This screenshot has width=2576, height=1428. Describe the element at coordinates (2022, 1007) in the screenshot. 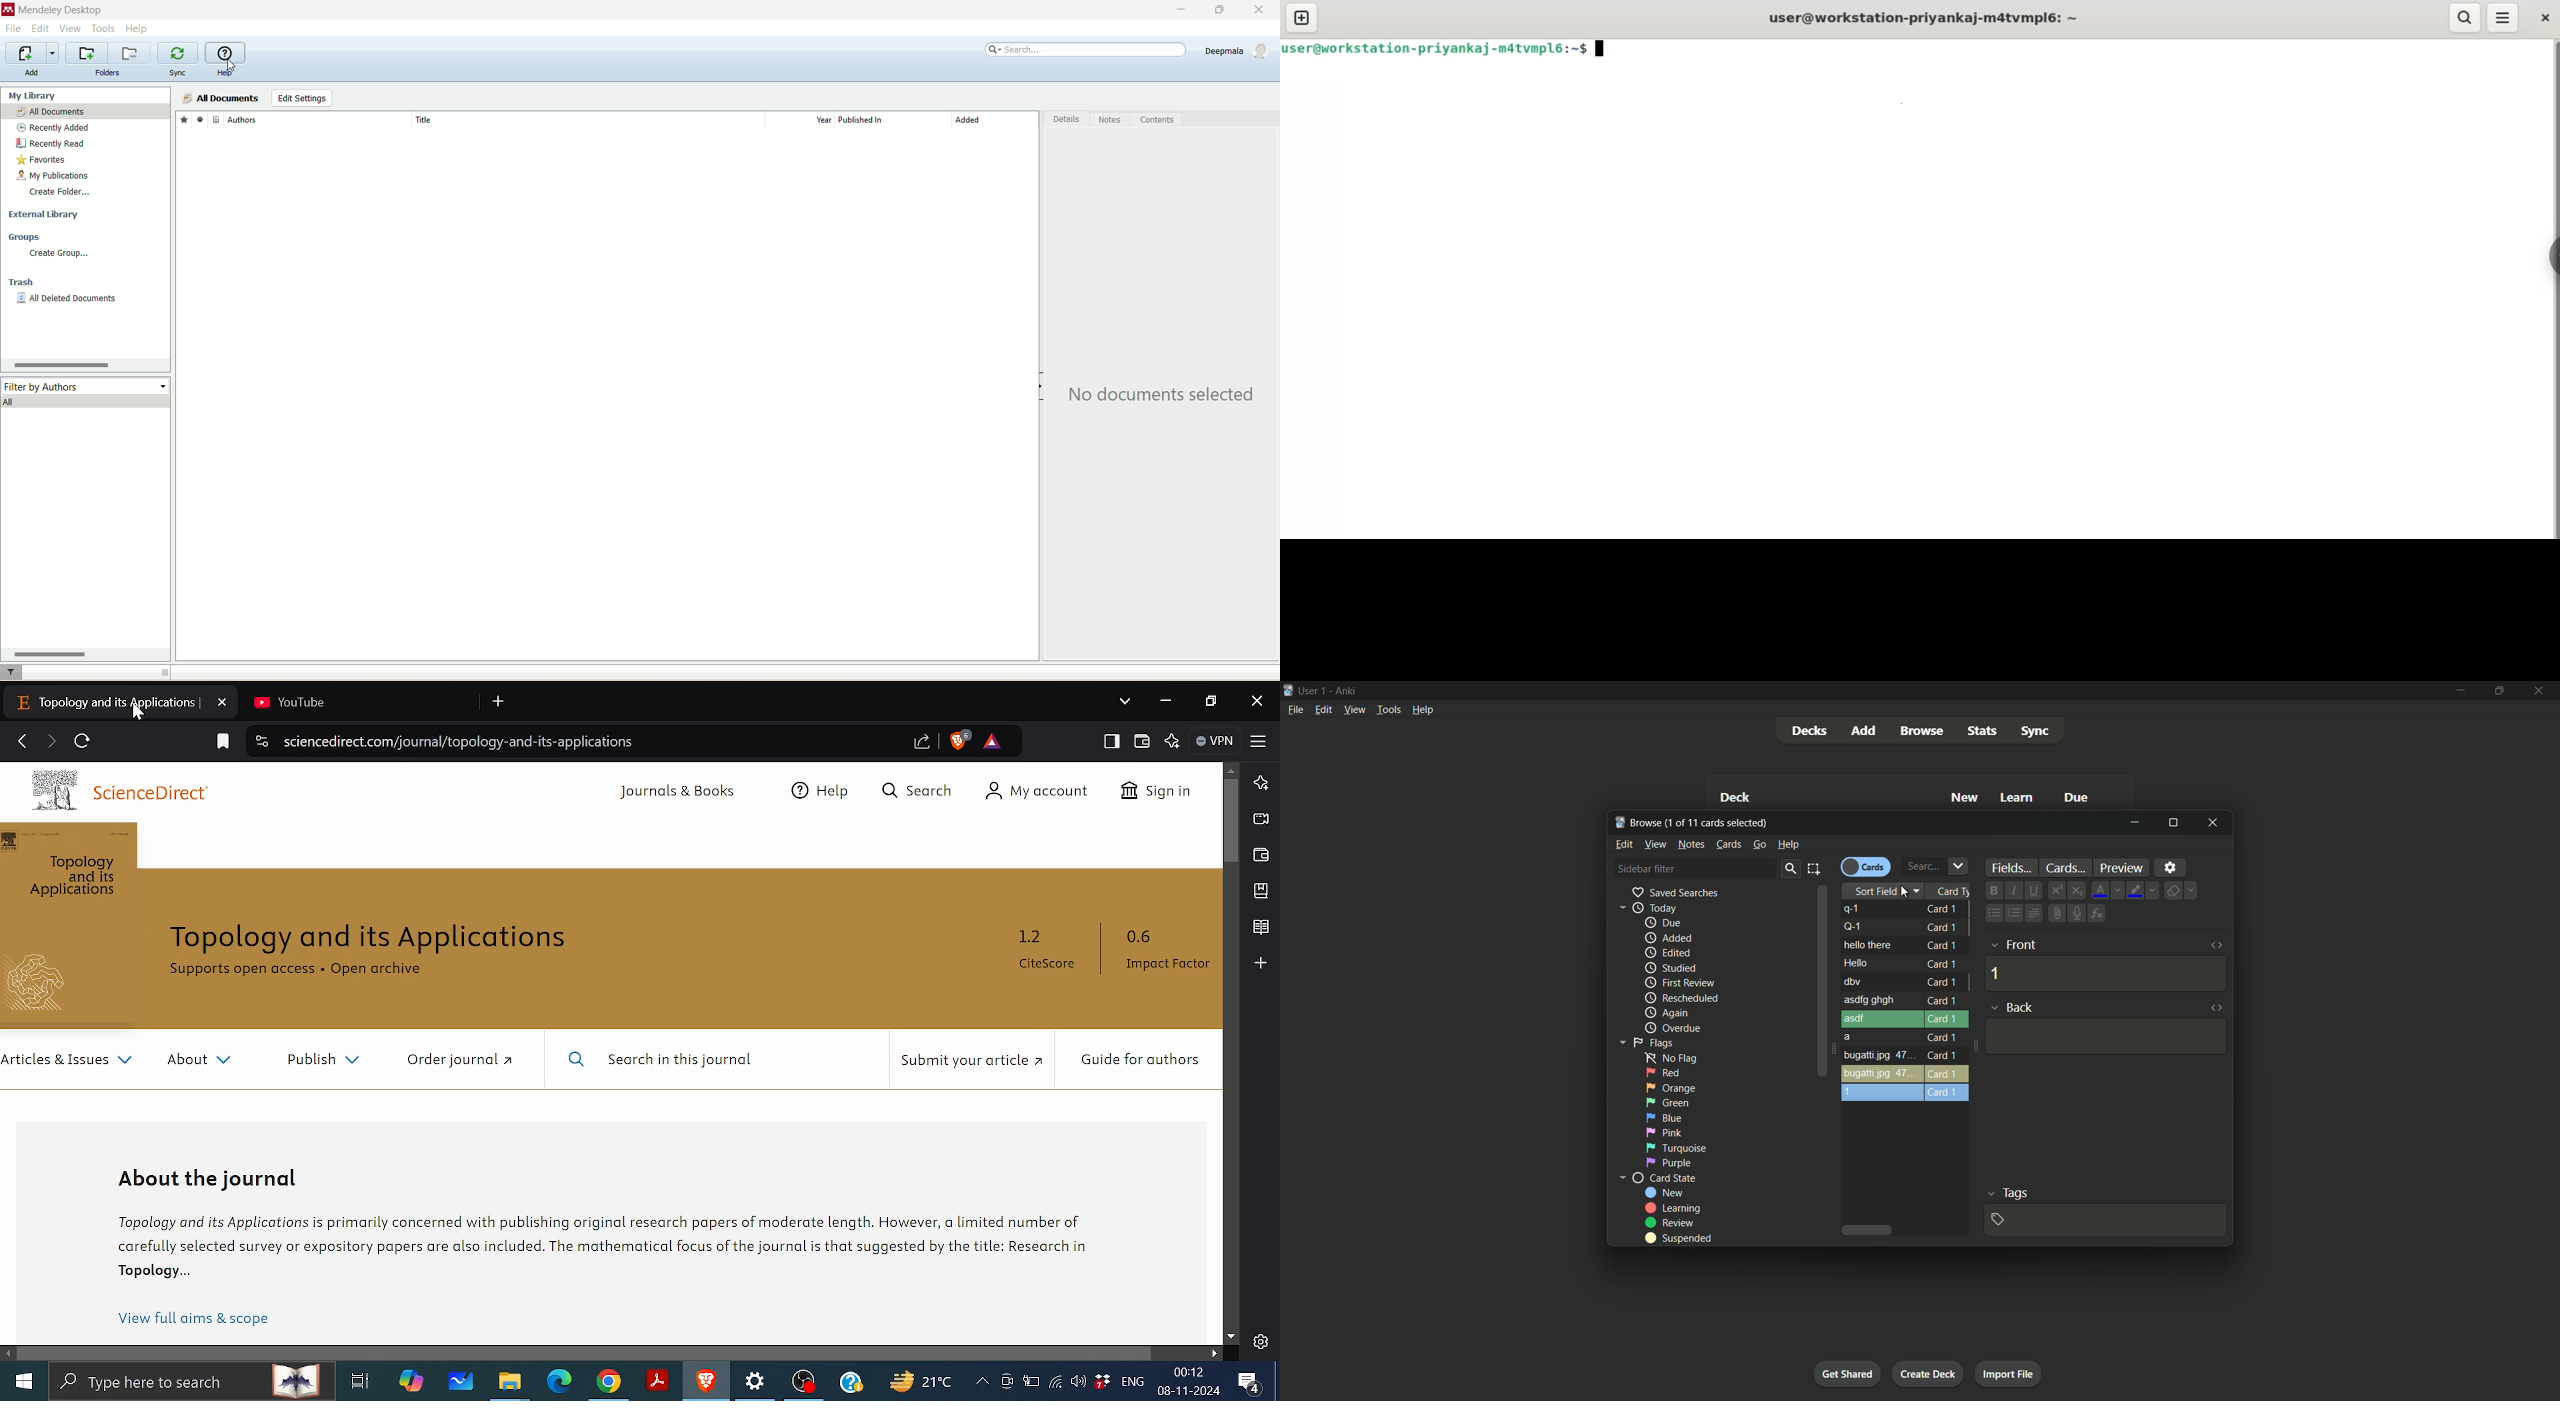

I see `back` at that location.